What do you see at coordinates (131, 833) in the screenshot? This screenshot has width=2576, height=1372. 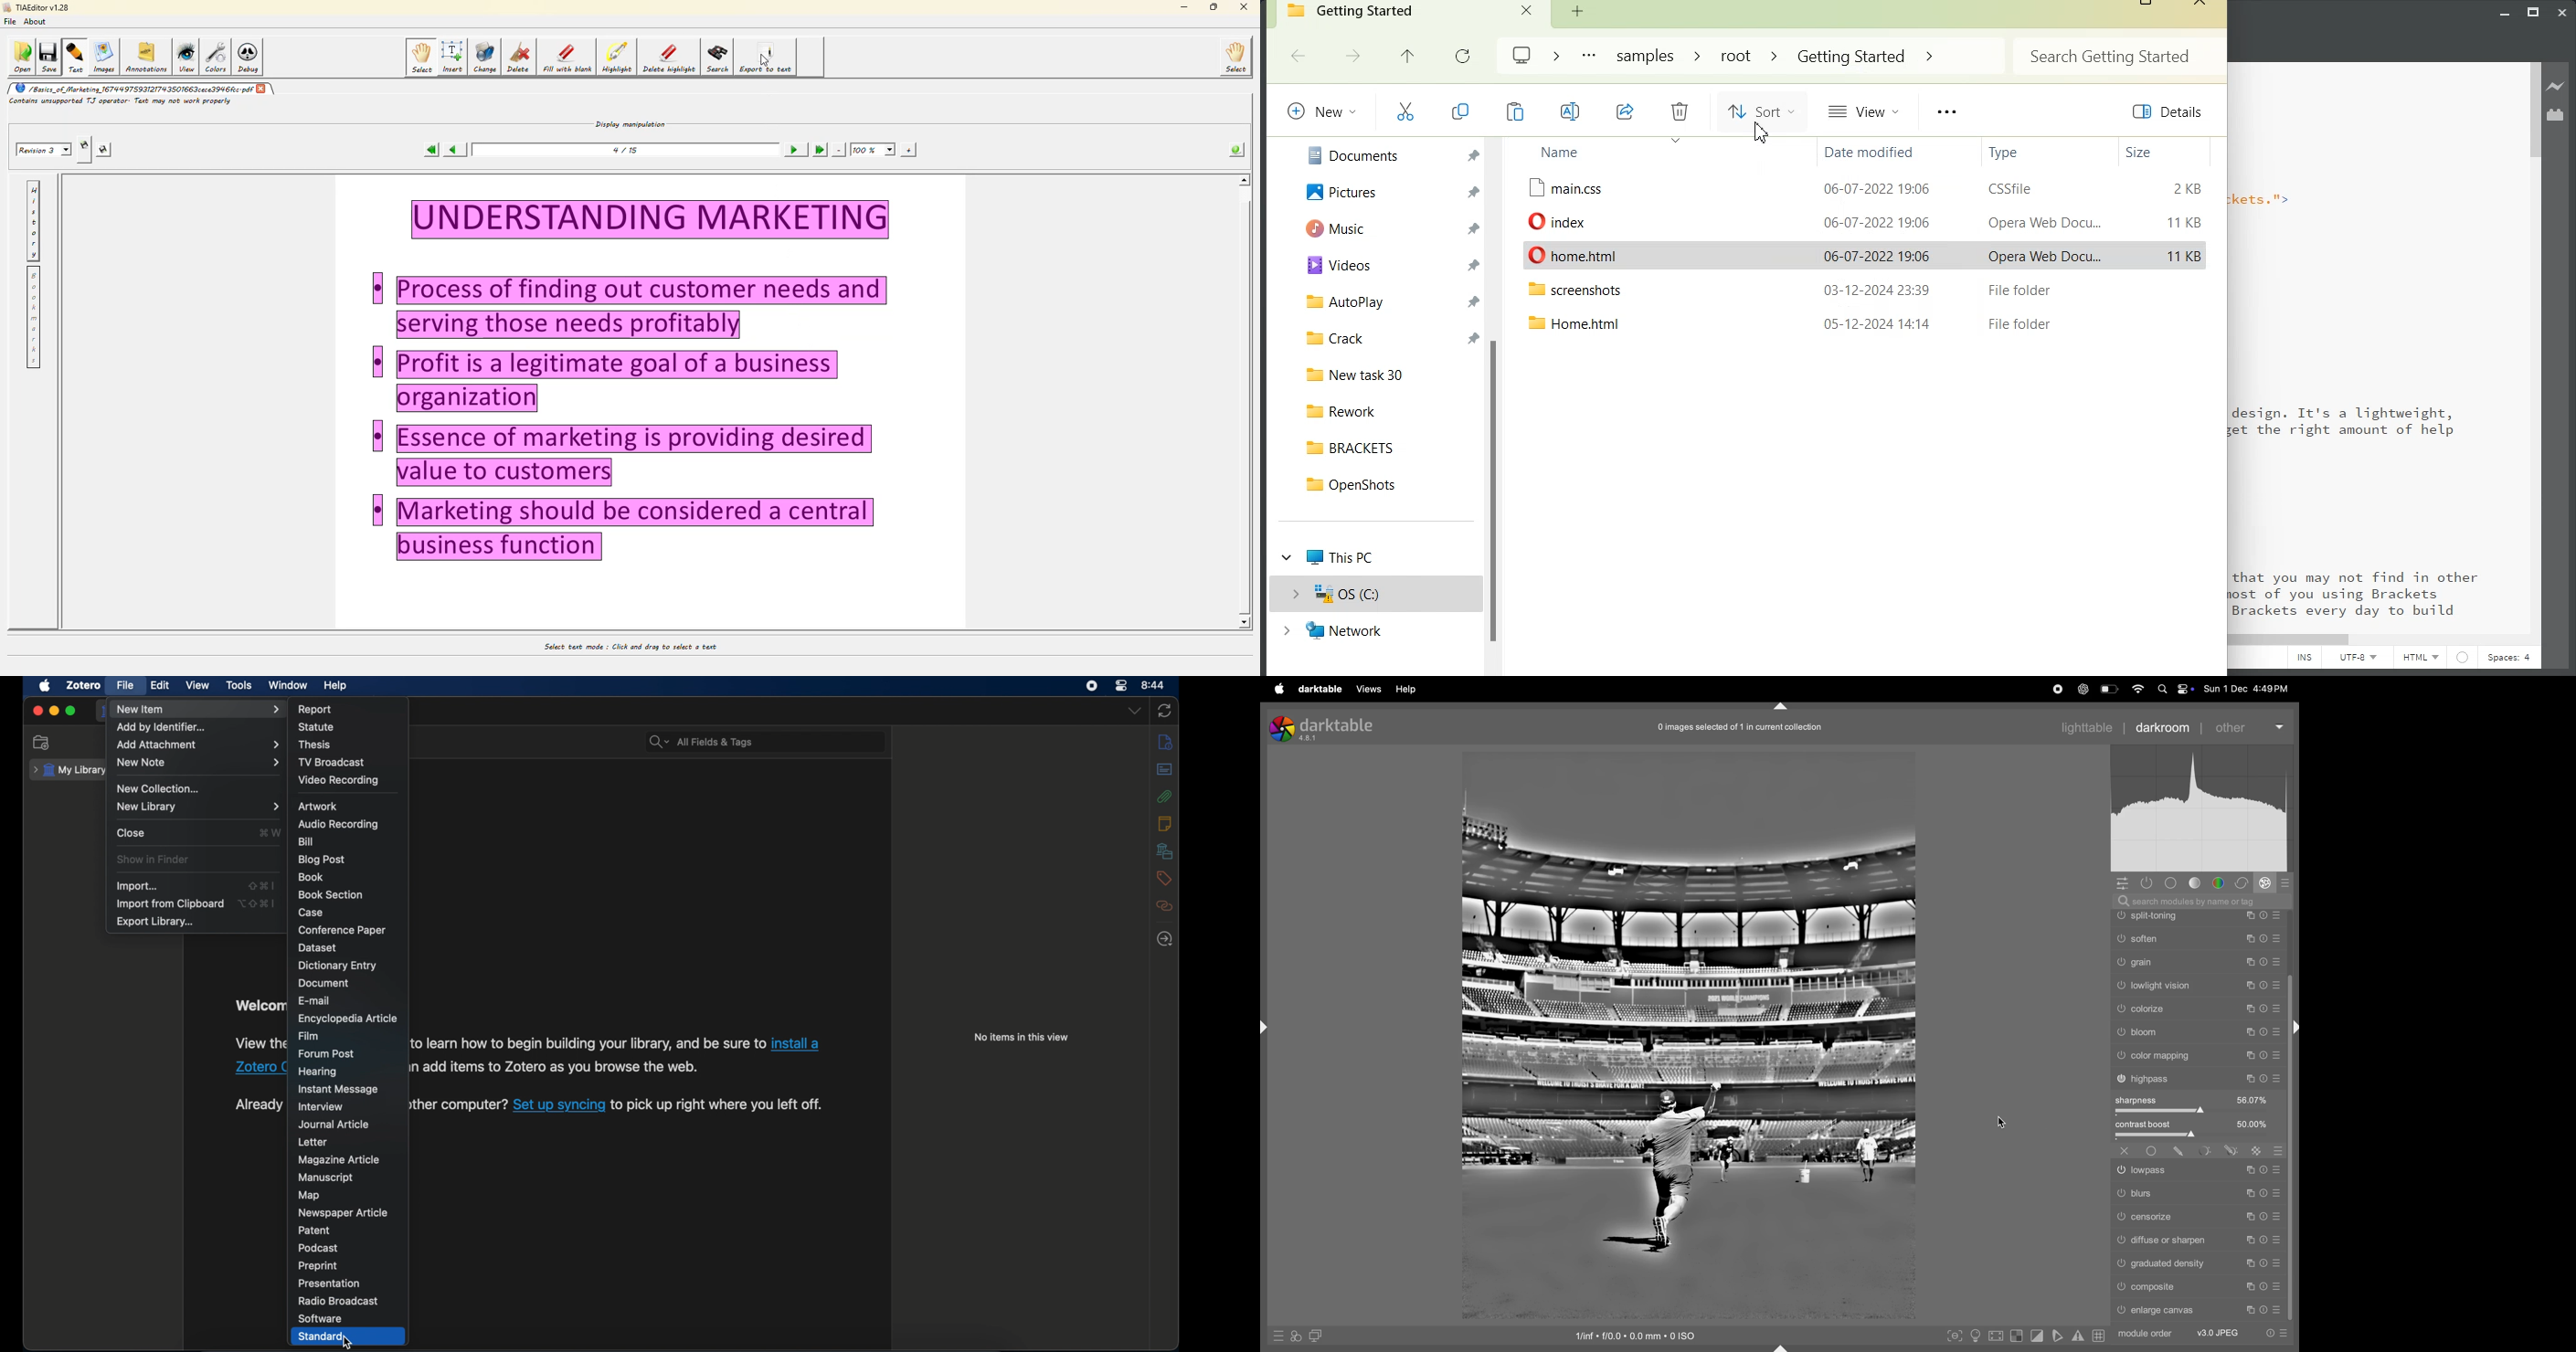 I see `close` at bounding box center [131, 833].